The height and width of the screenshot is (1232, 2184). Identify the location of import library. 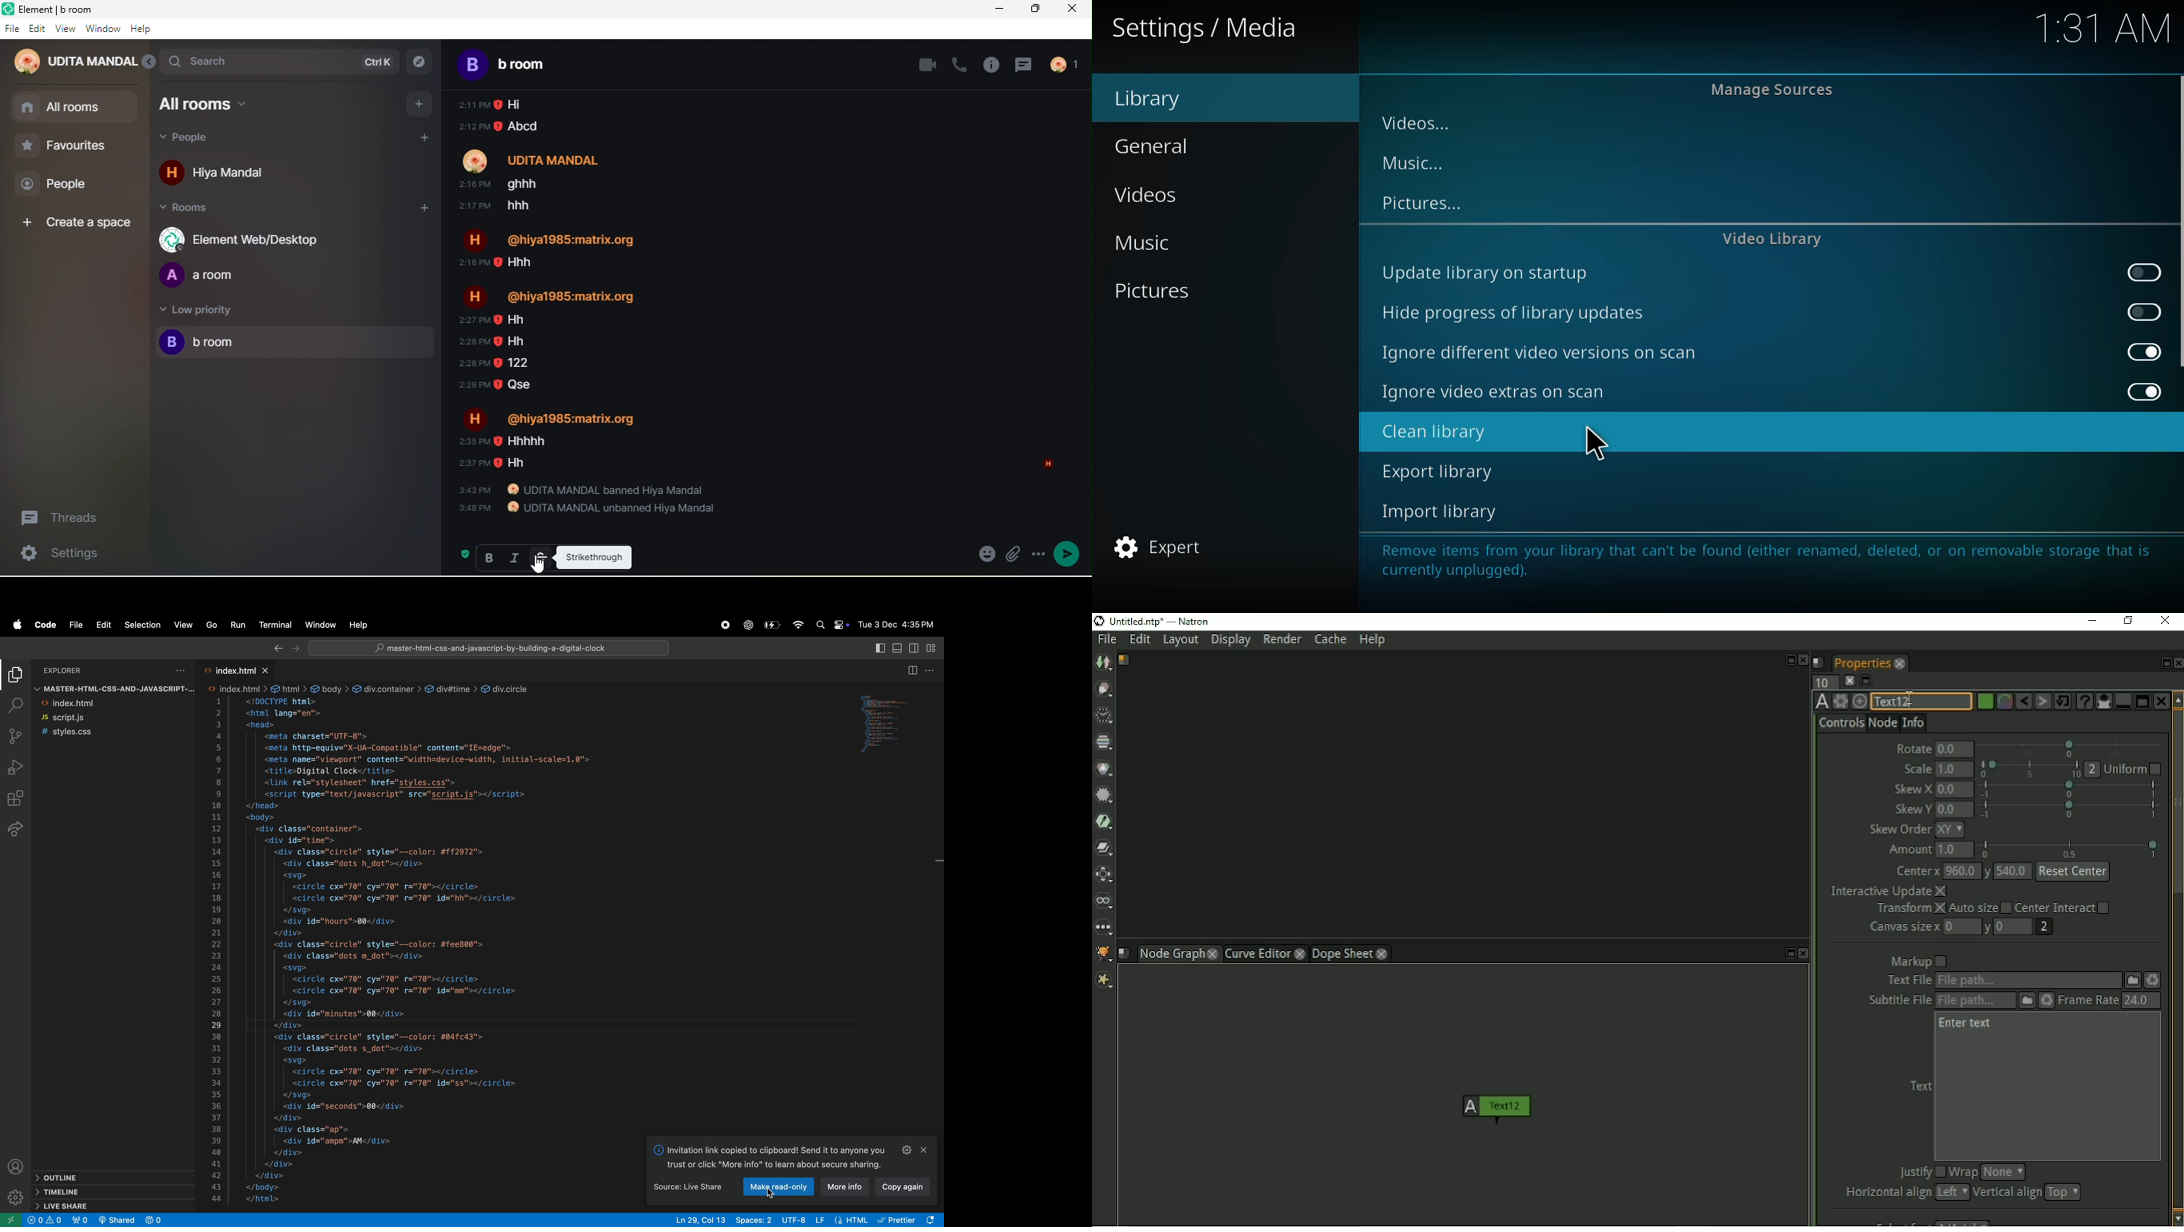
(1441, 512).